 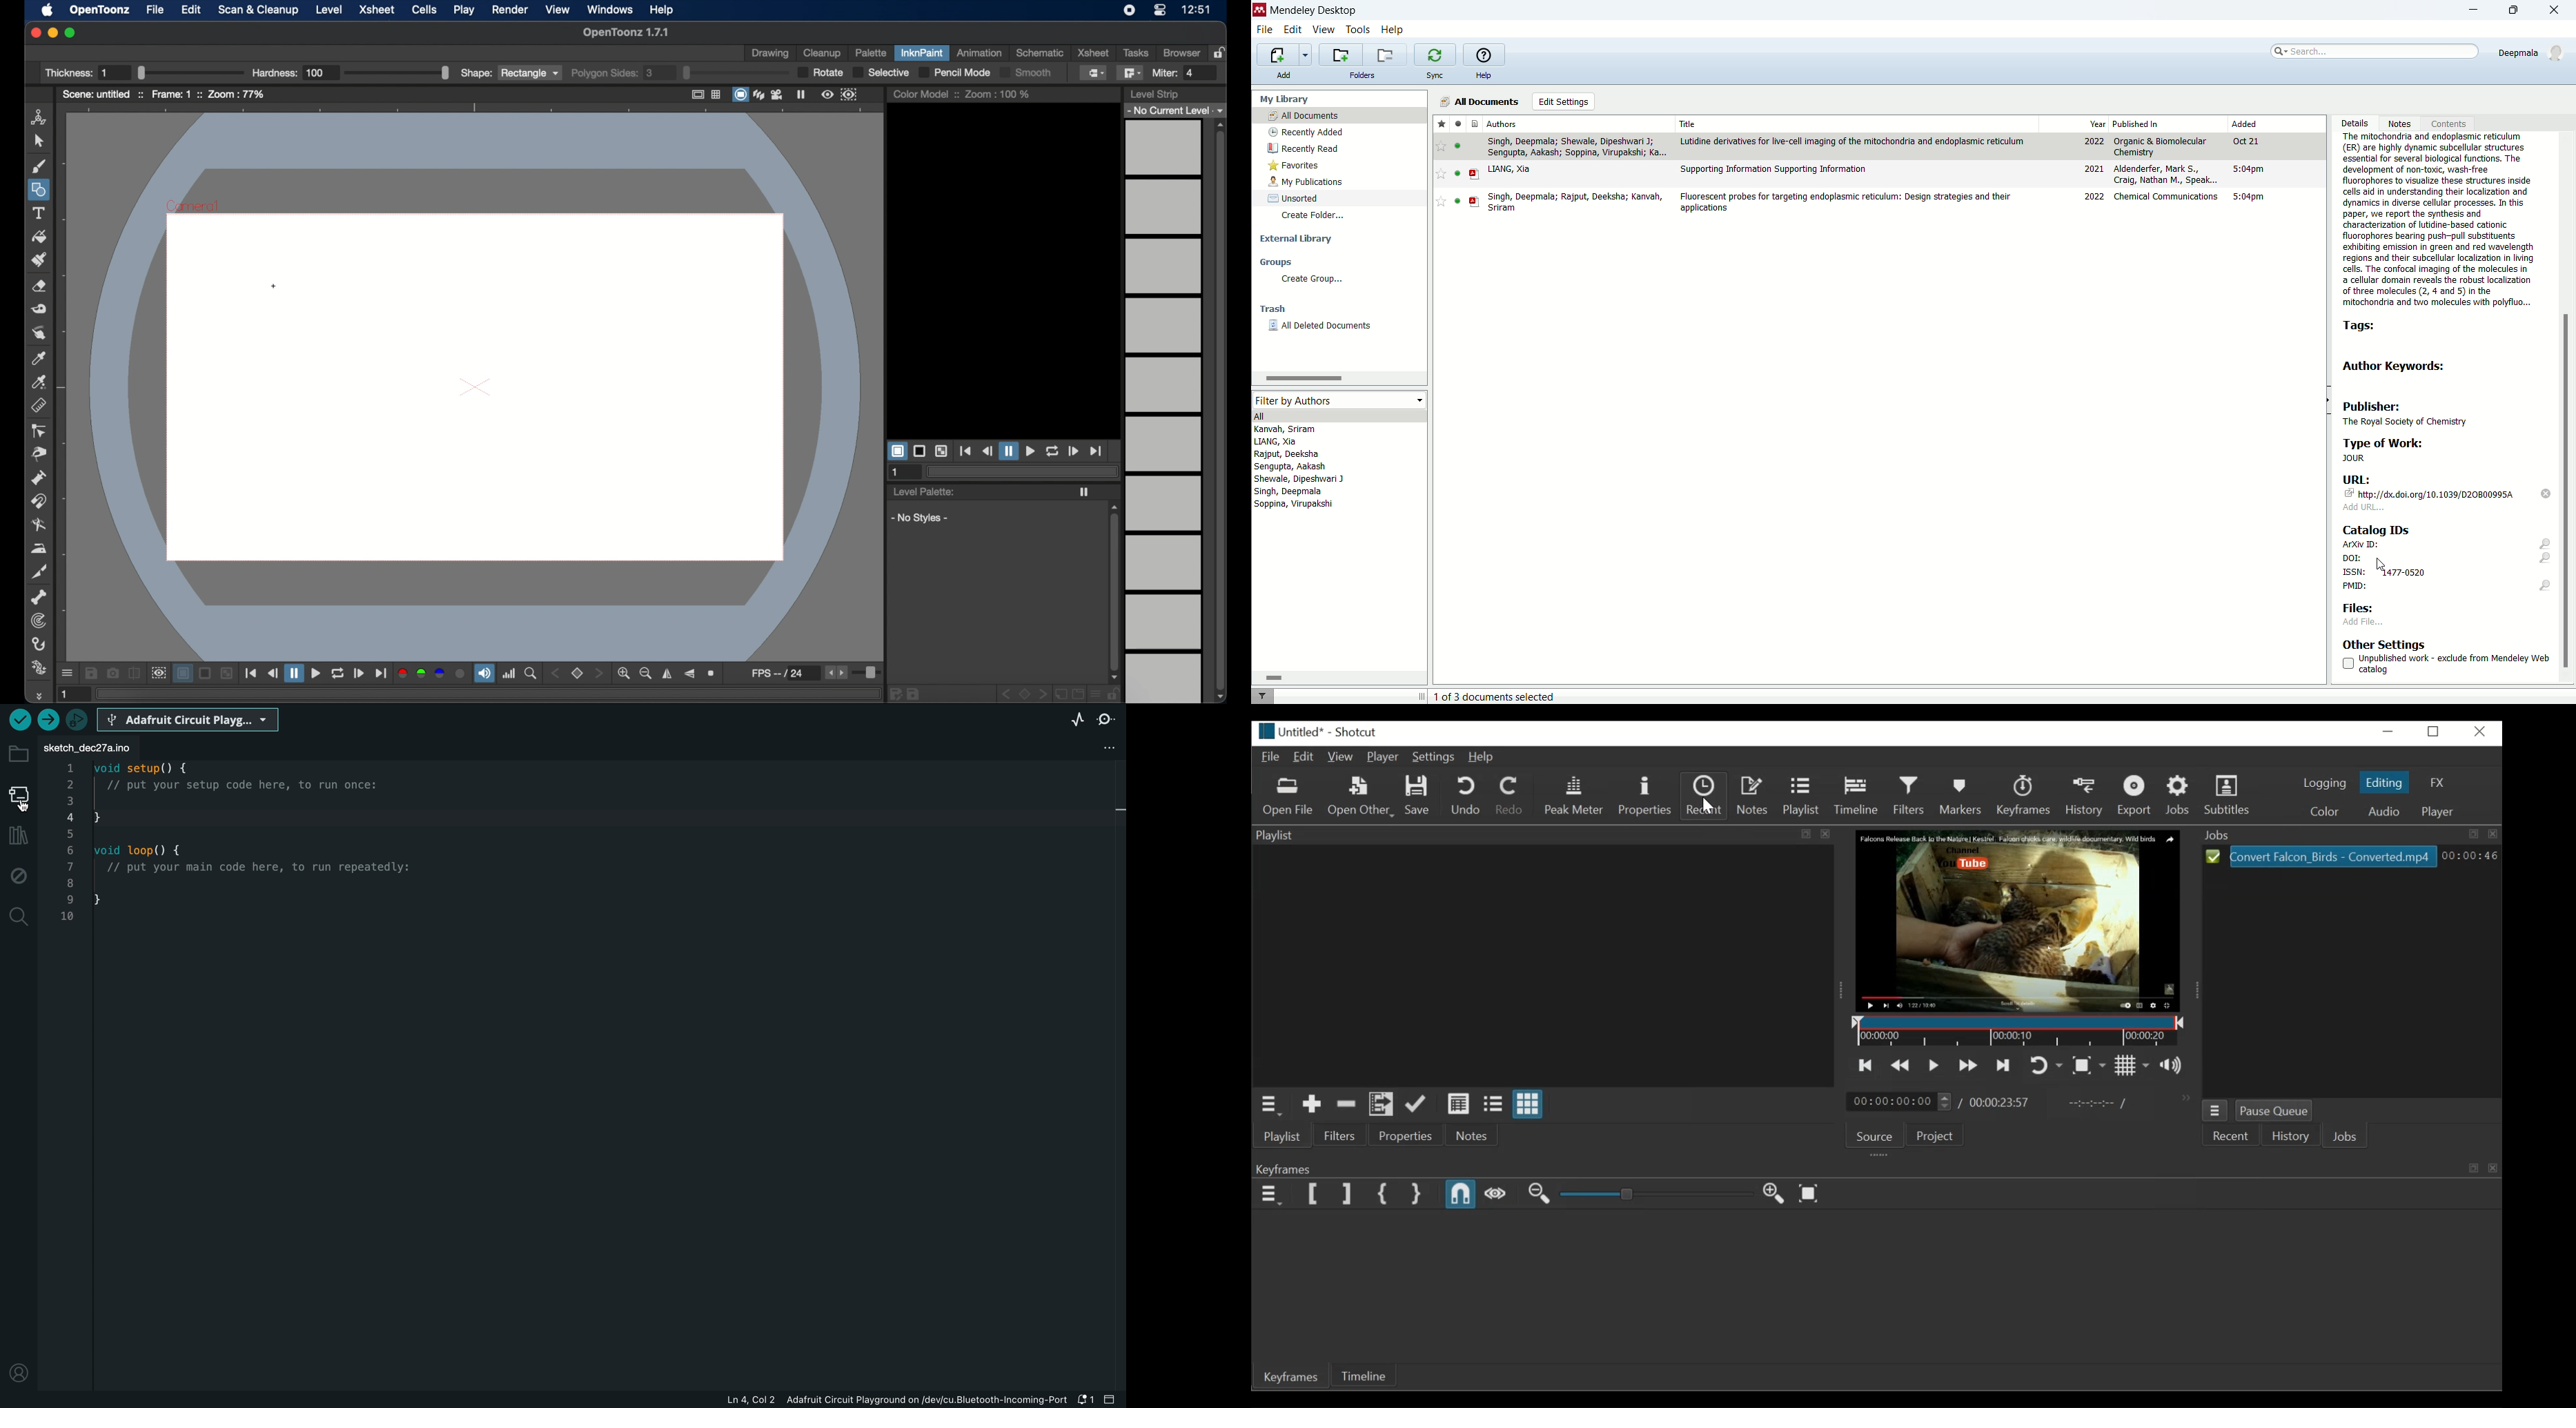 What do you see at coordinates (359, 673) in the screenshot?
I see `forward` at bounding box center [359, 673].